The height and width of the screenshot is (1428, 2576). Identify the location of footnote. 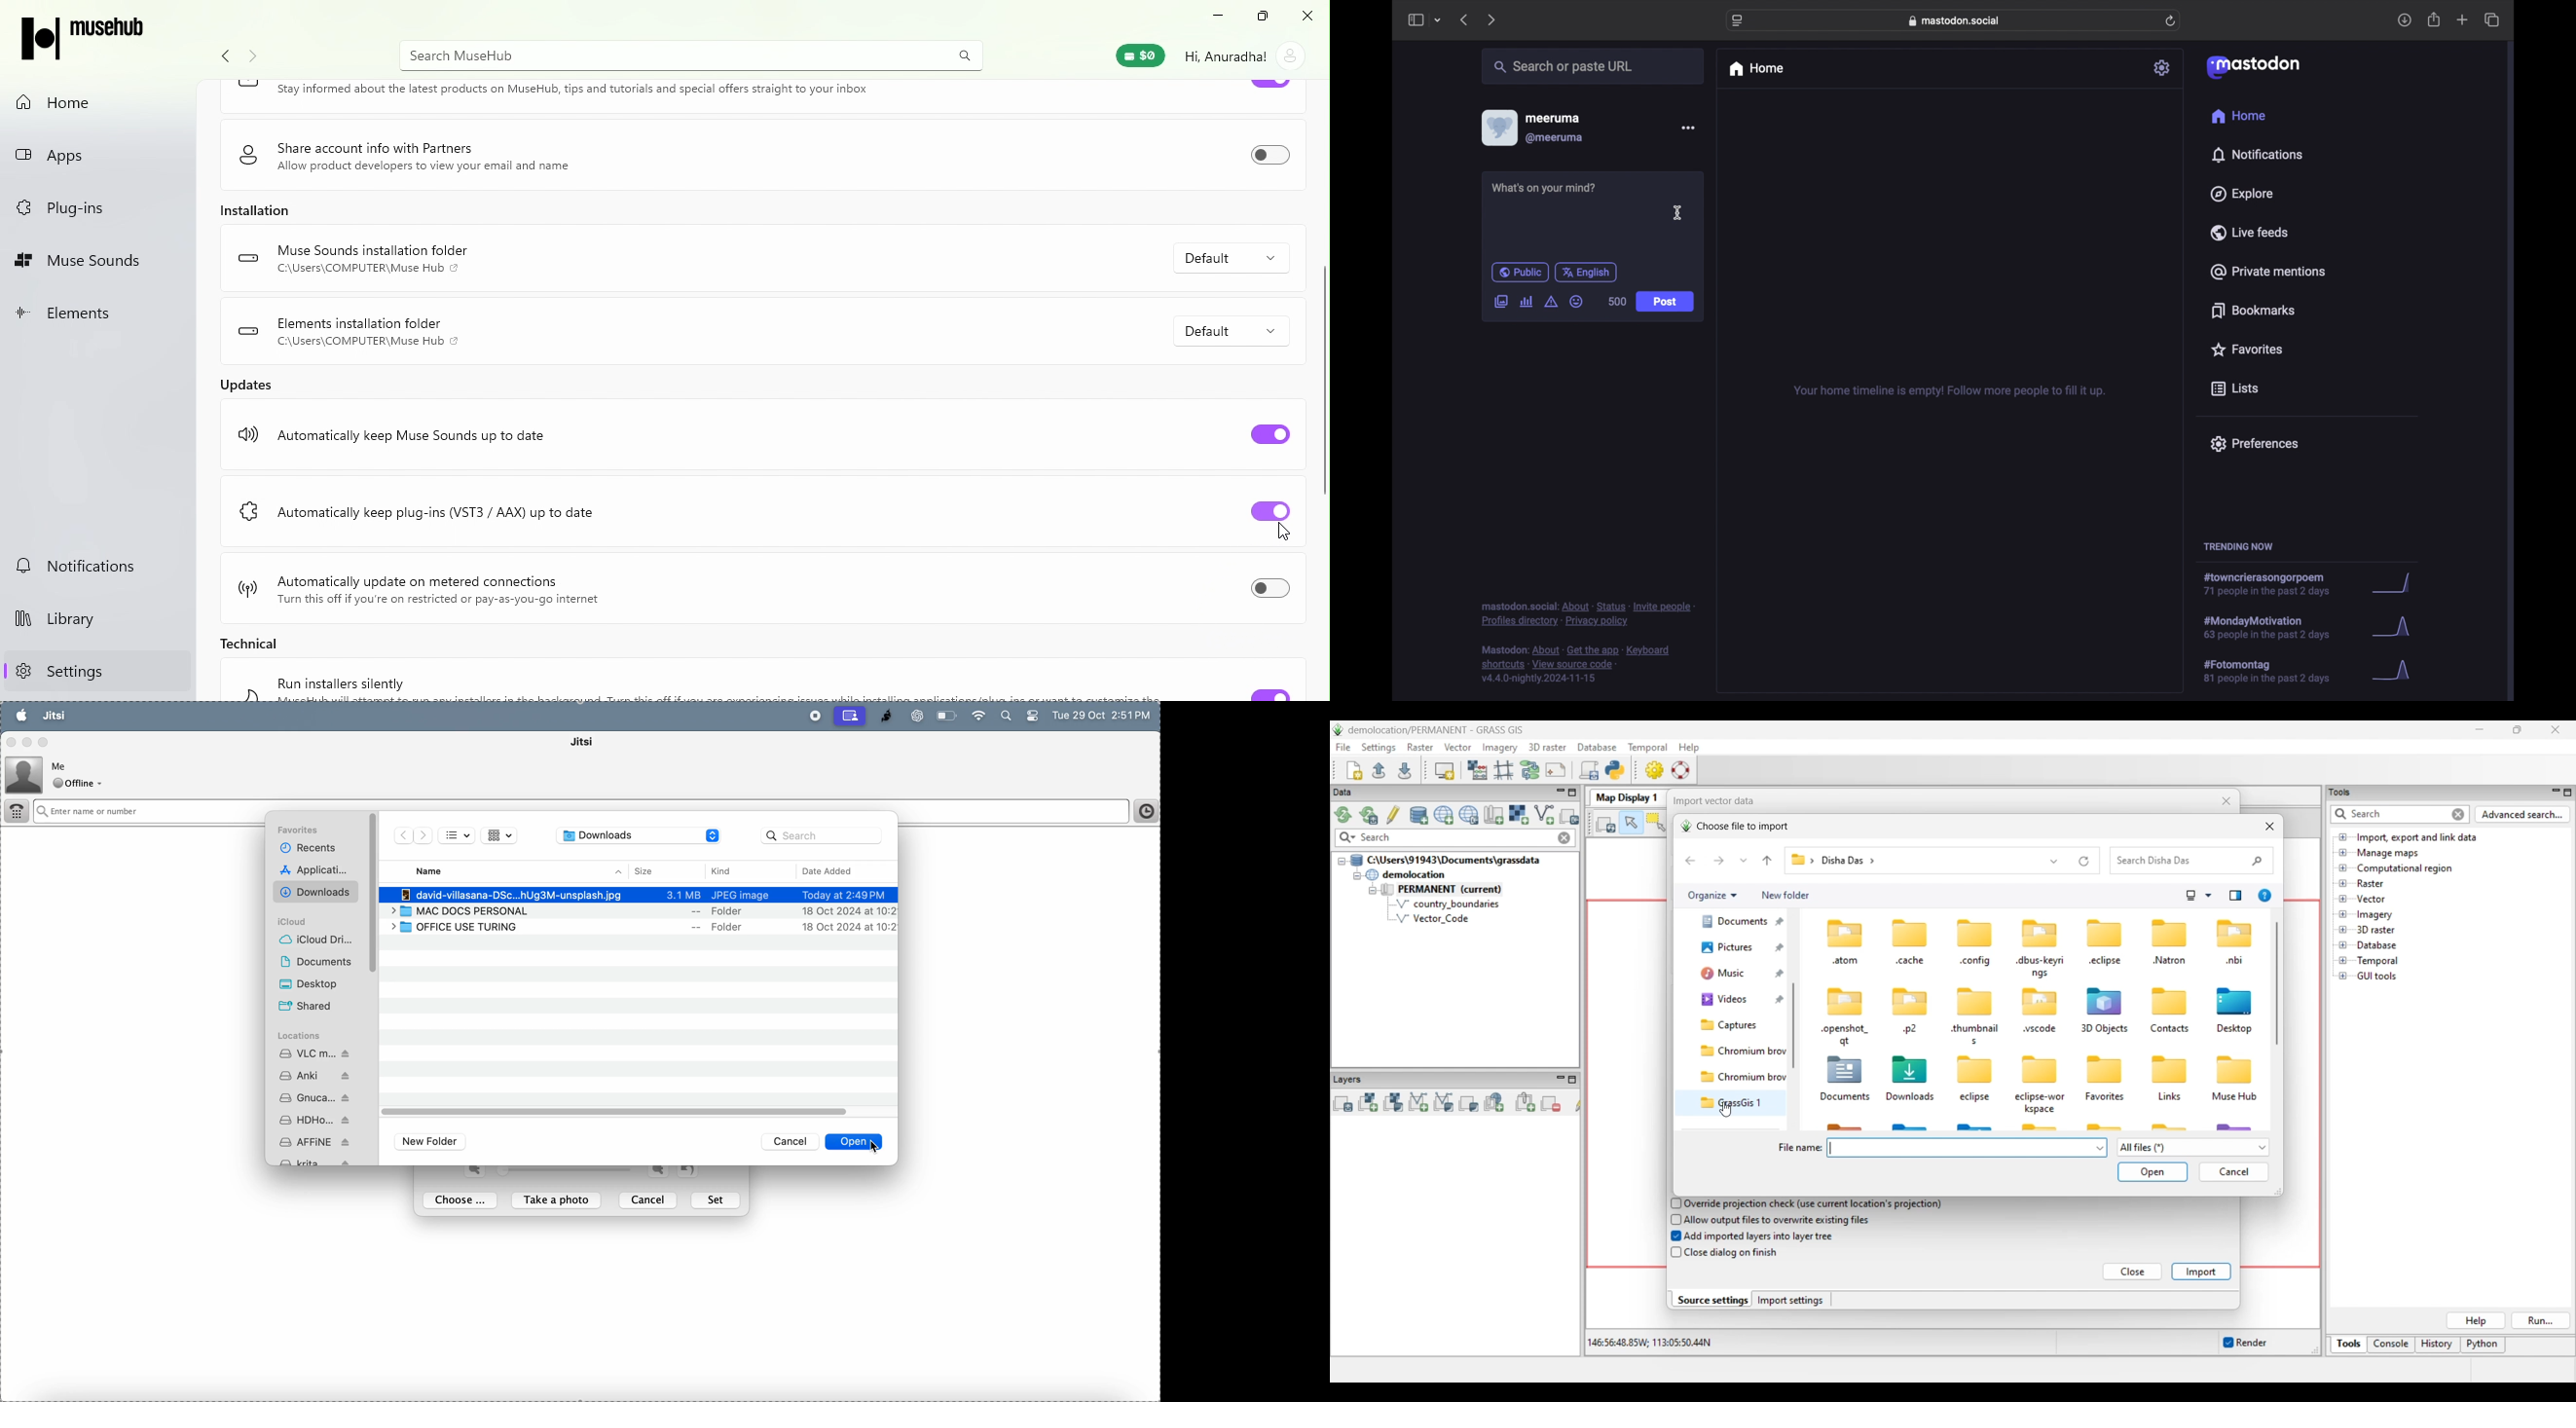
(1588, 615).